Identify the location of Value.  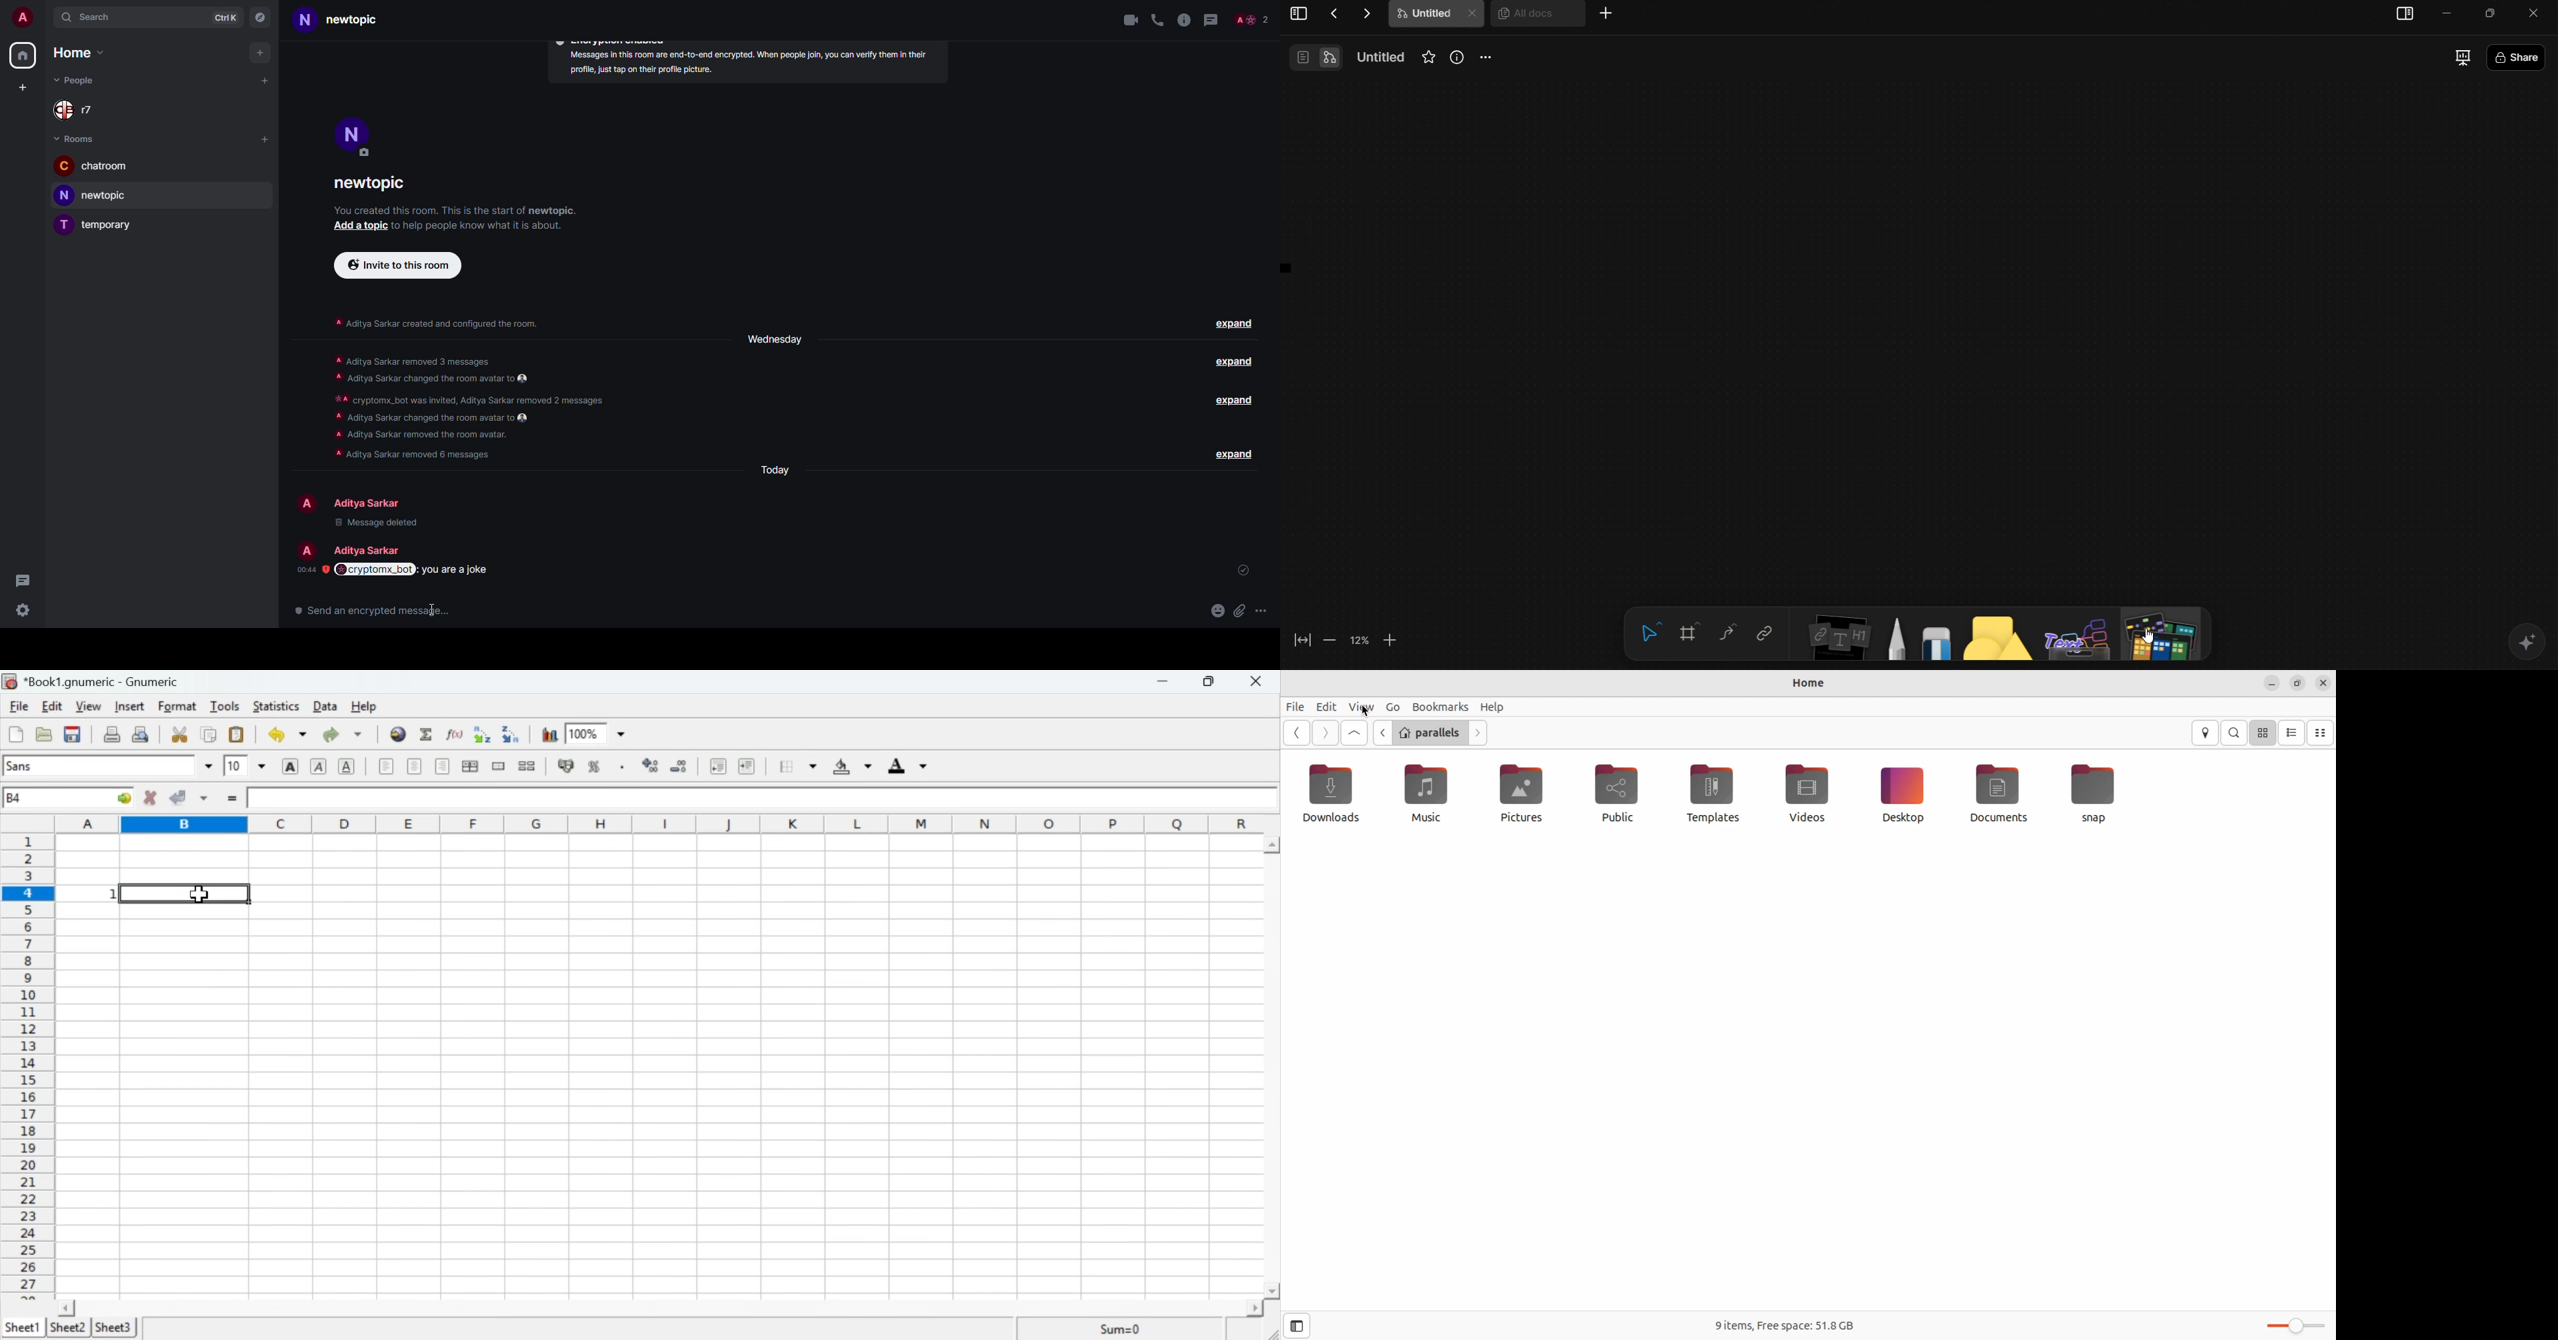
(88, 893).